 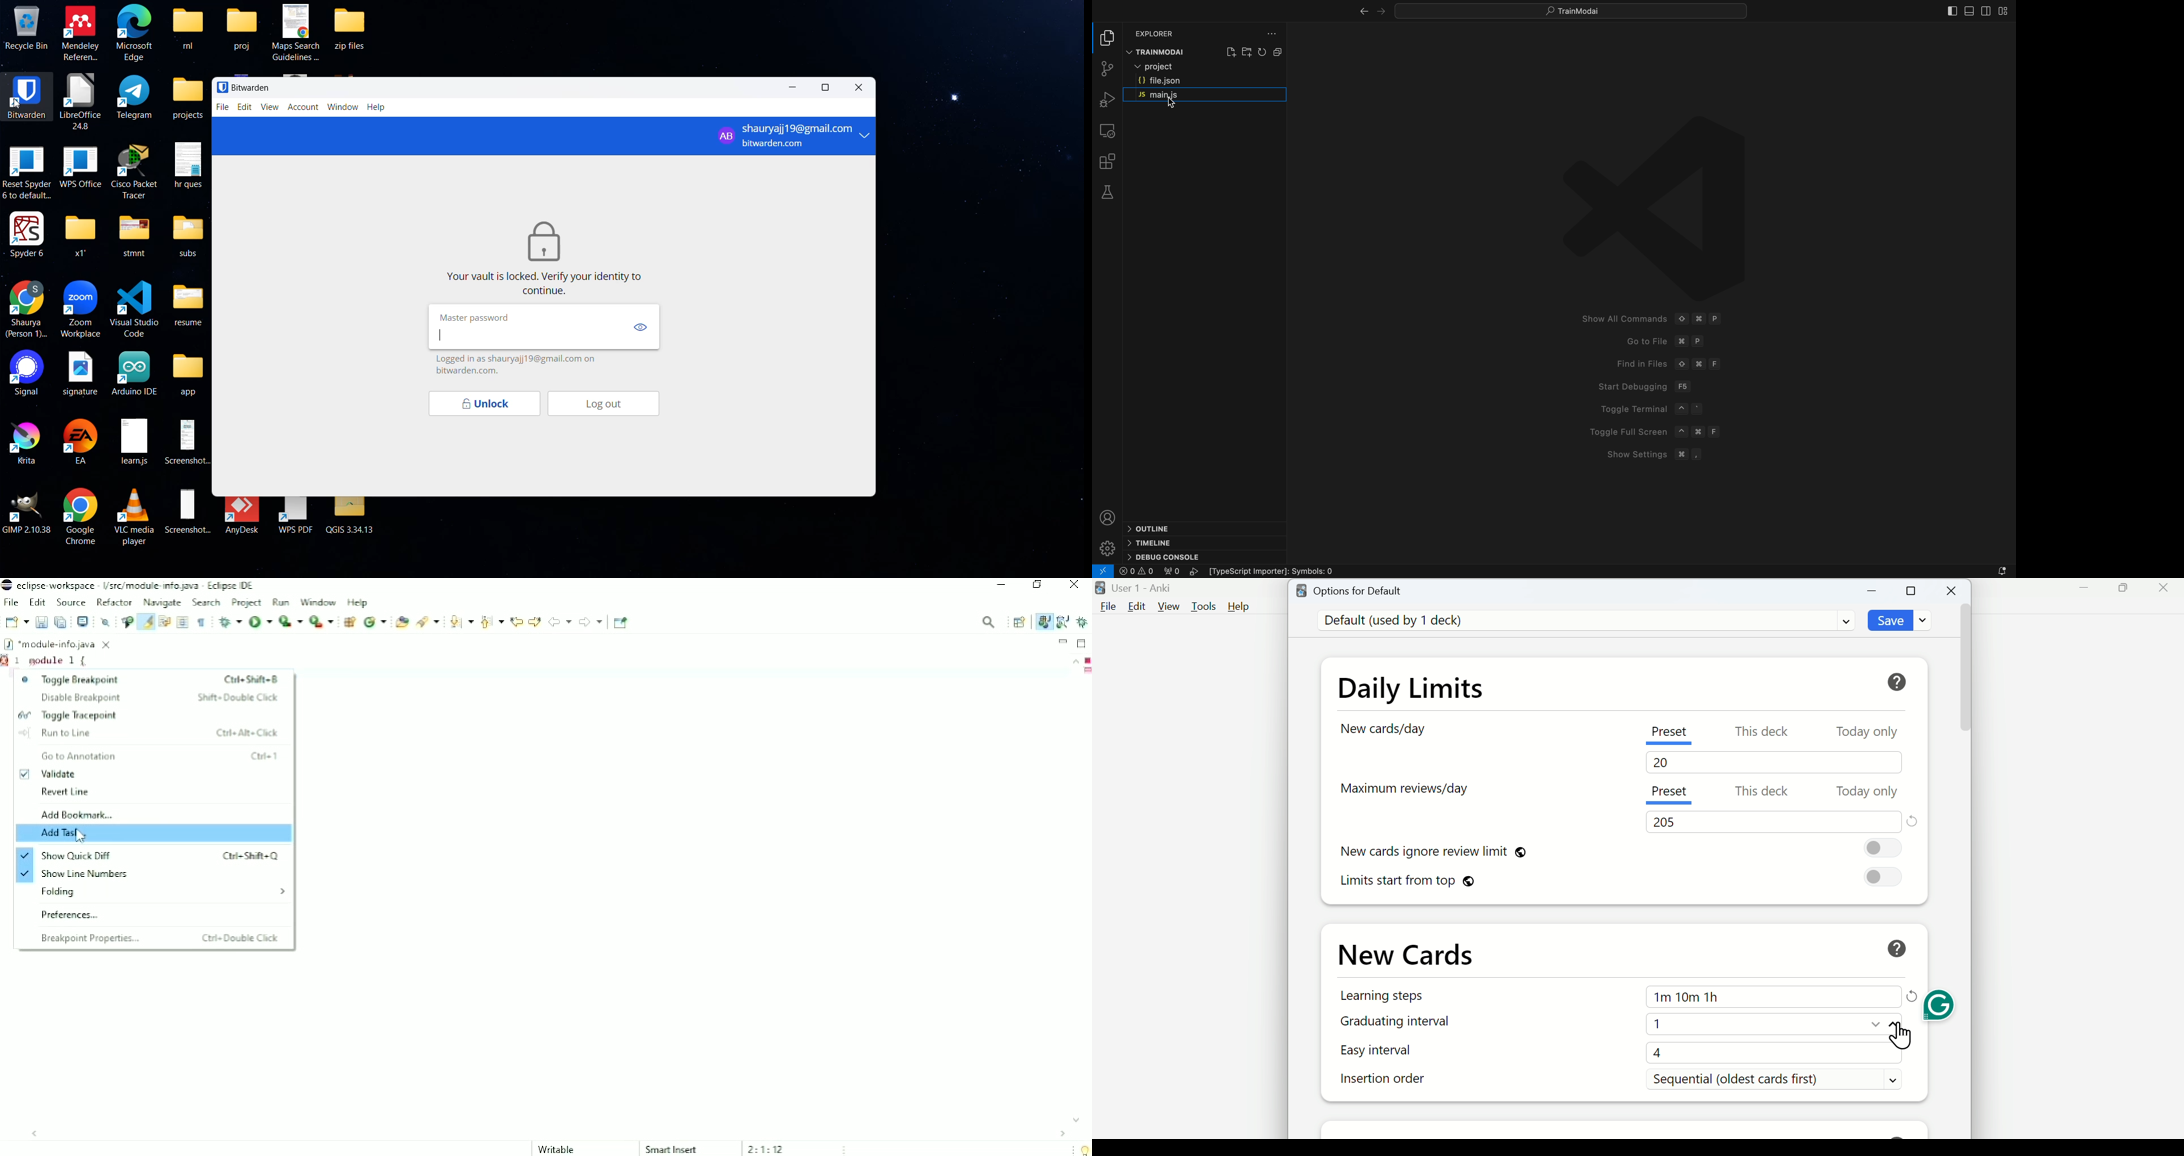 What do you see at coordinates (1155, 529) in the screenshot?
I see `outline` at bounding box center [1155, 529].